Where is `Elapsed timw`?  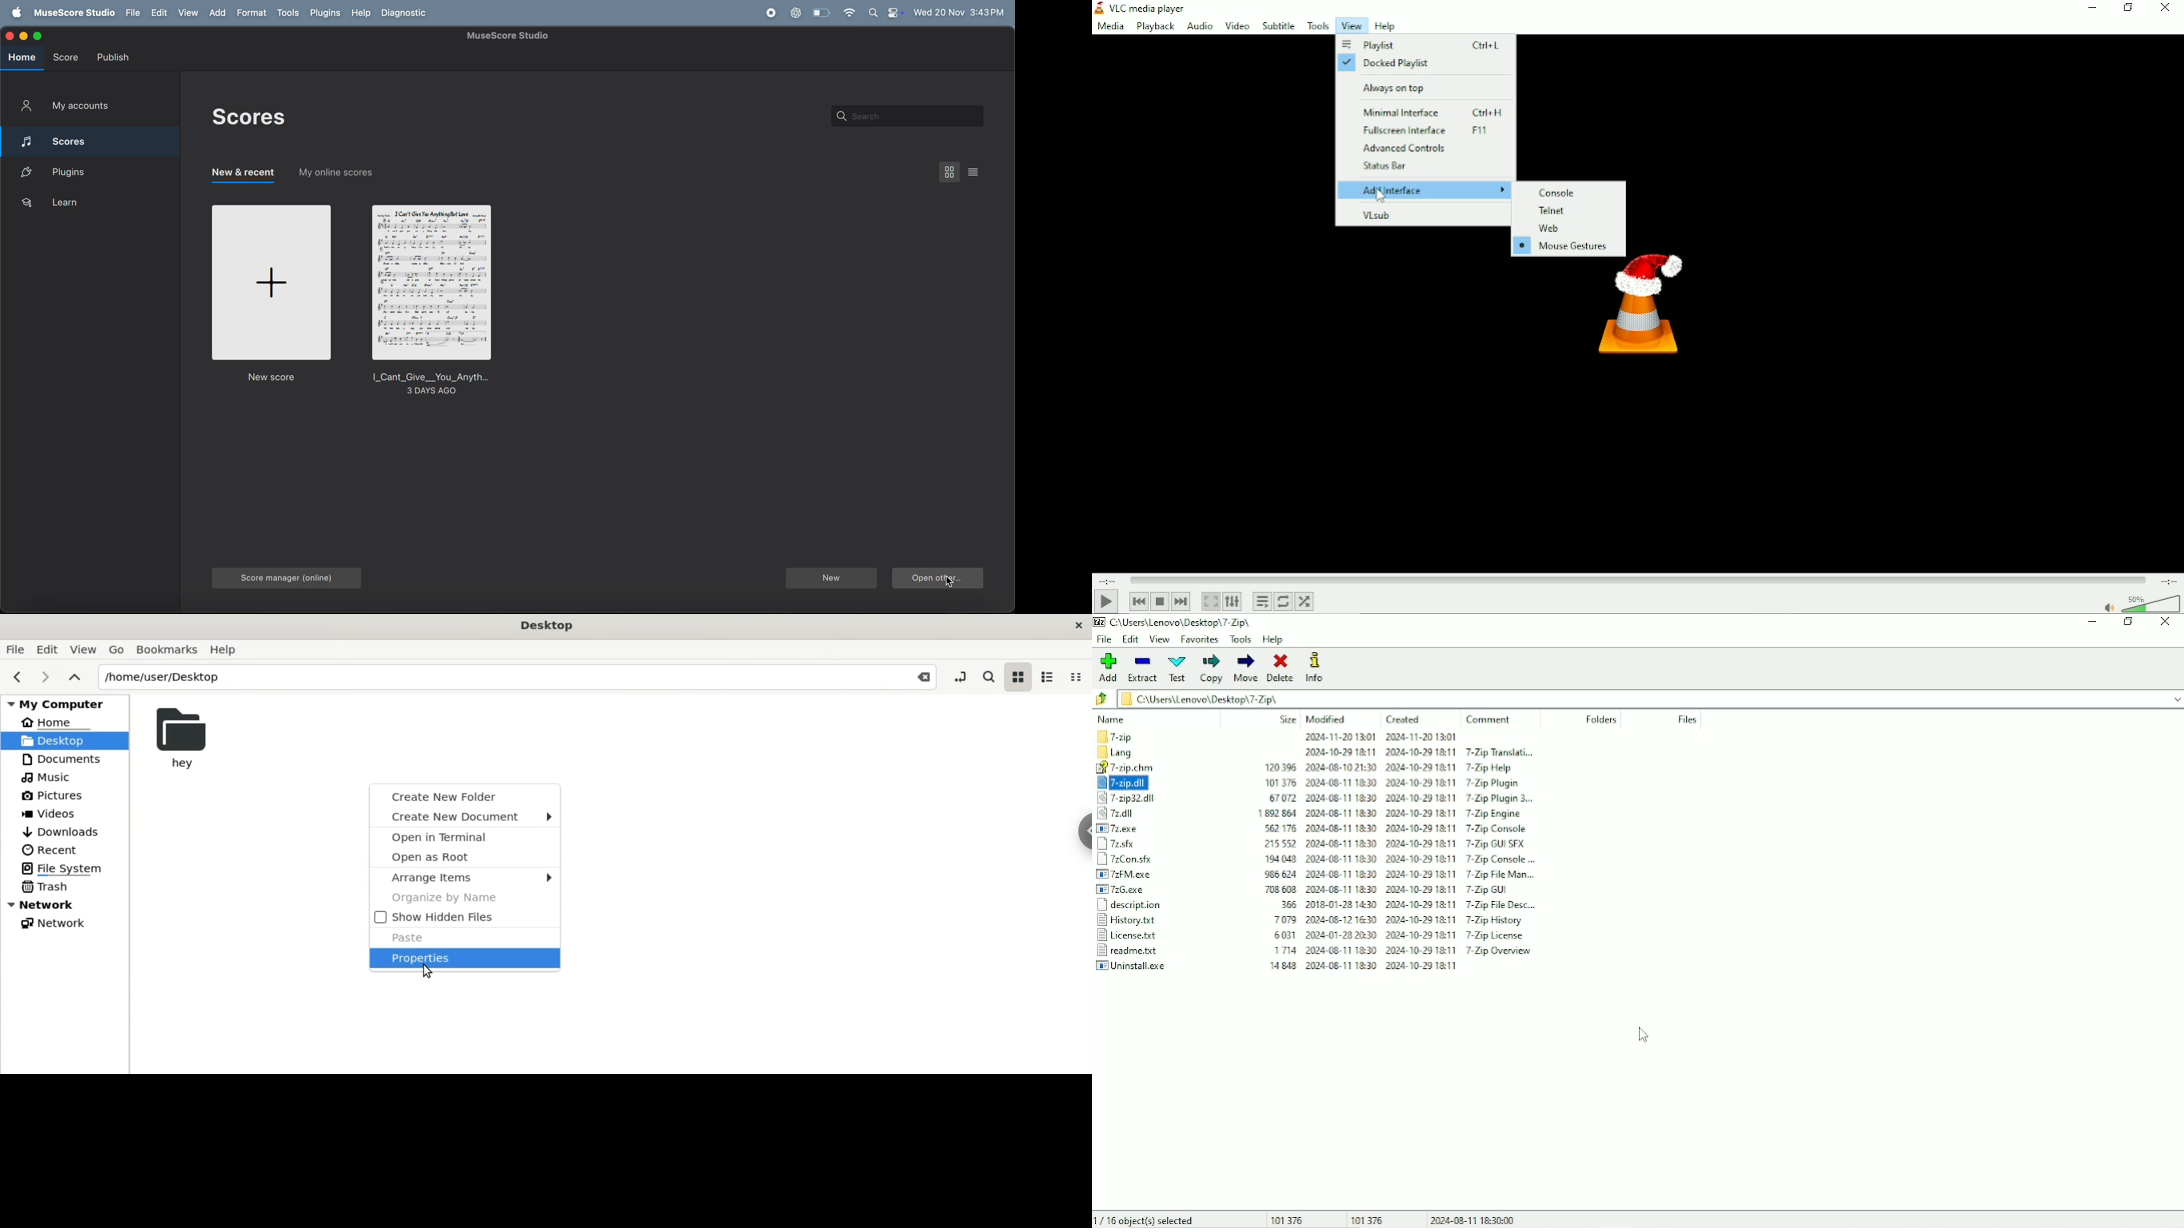 Elapsed timw is located at coordinates (1105, 580).